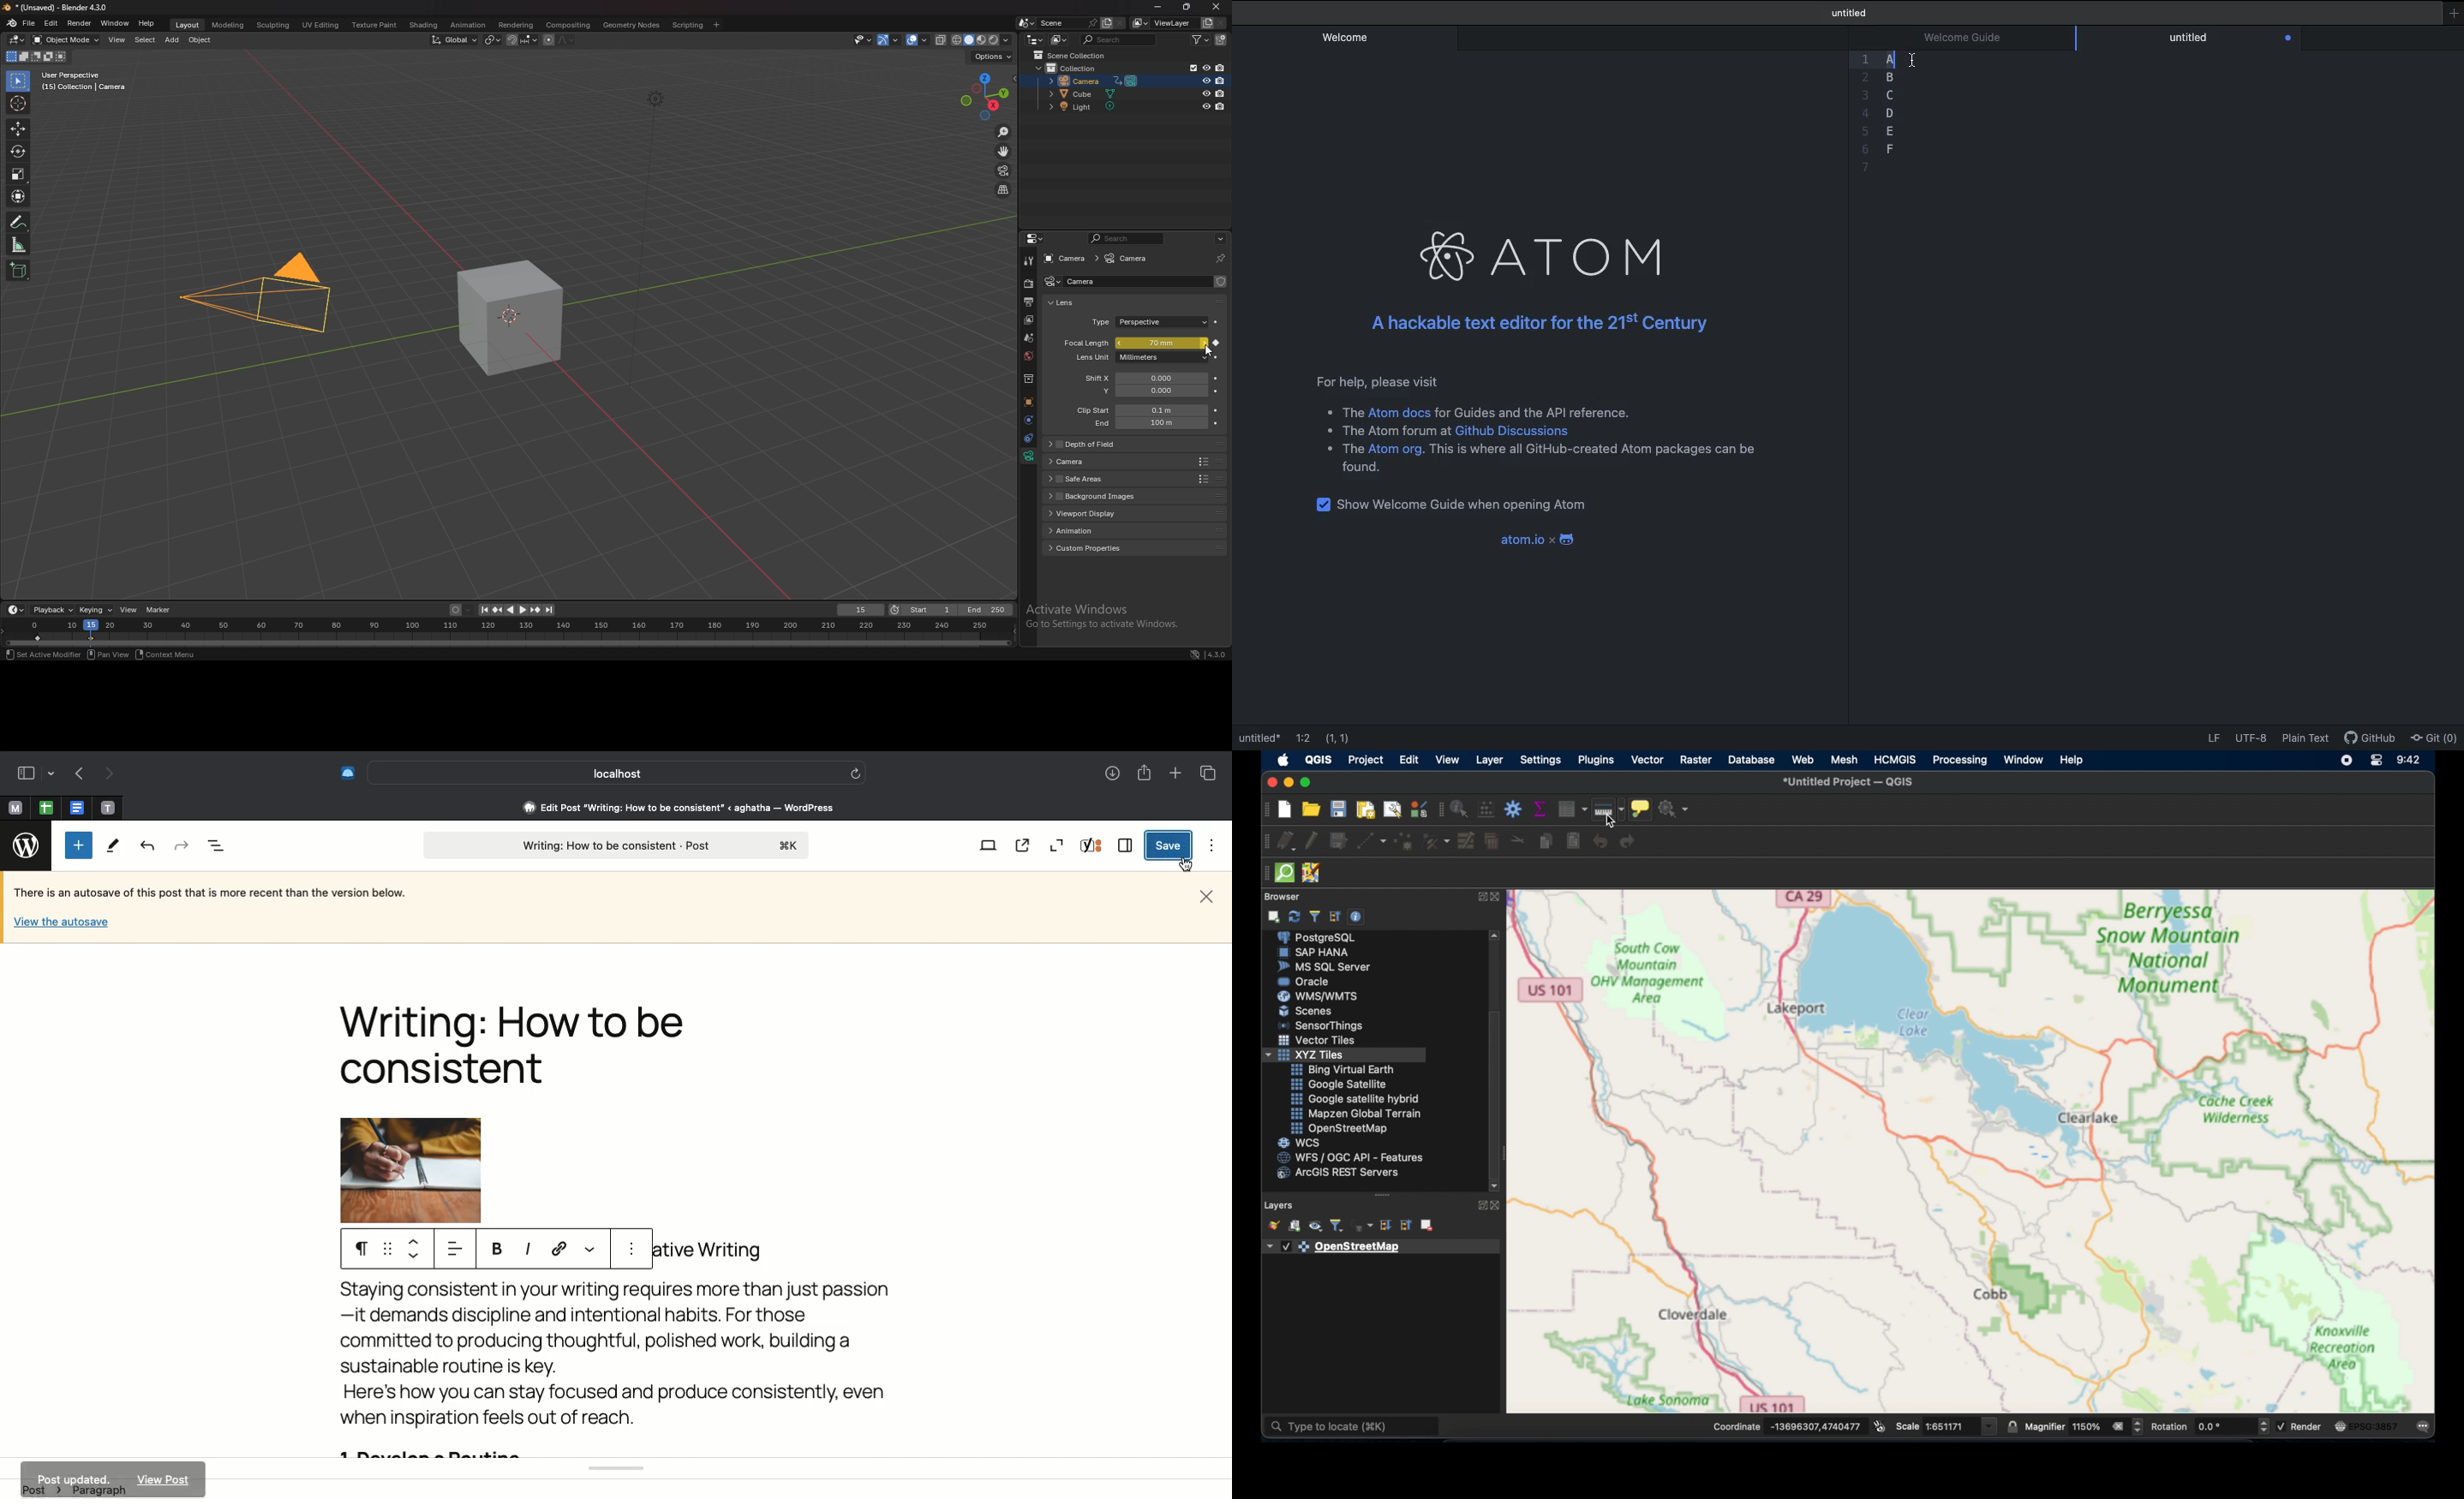  What do you see at coordinates (2436, 738) in the screenshot?
I see `Git` at bounding box center [2436, 738].